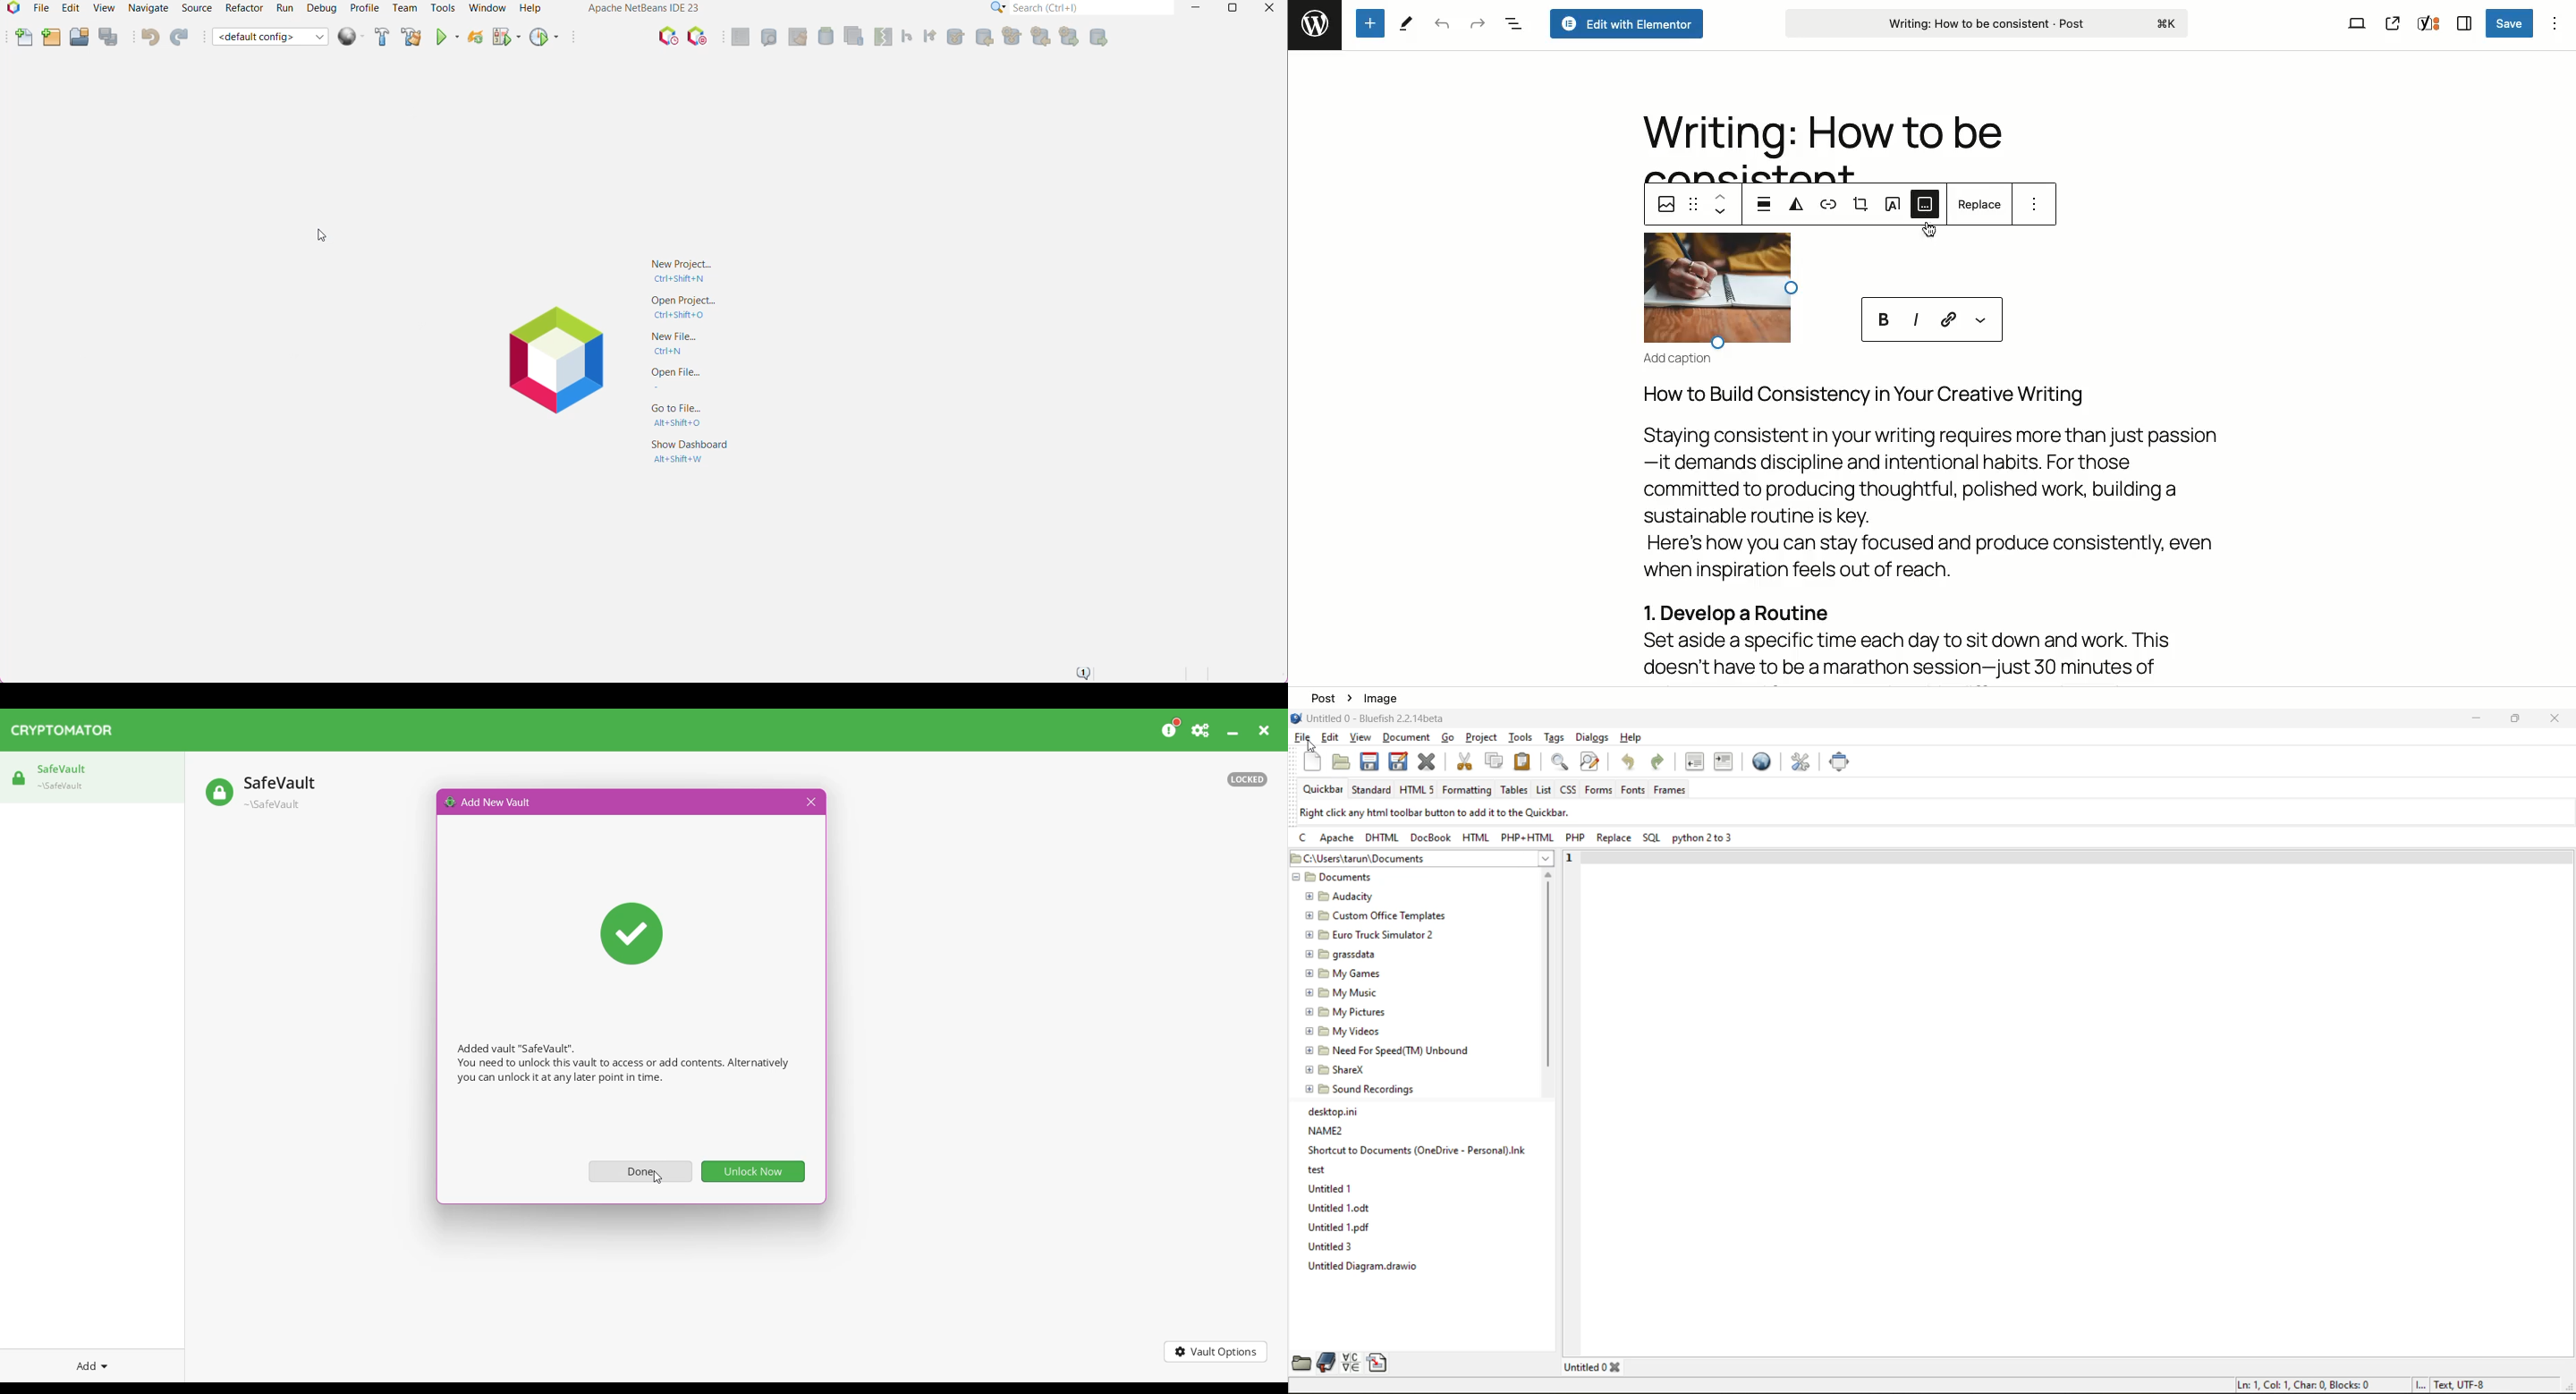  Describe the element at coordinates (1676, 792) in the screenshot. I see `frames` at that location.